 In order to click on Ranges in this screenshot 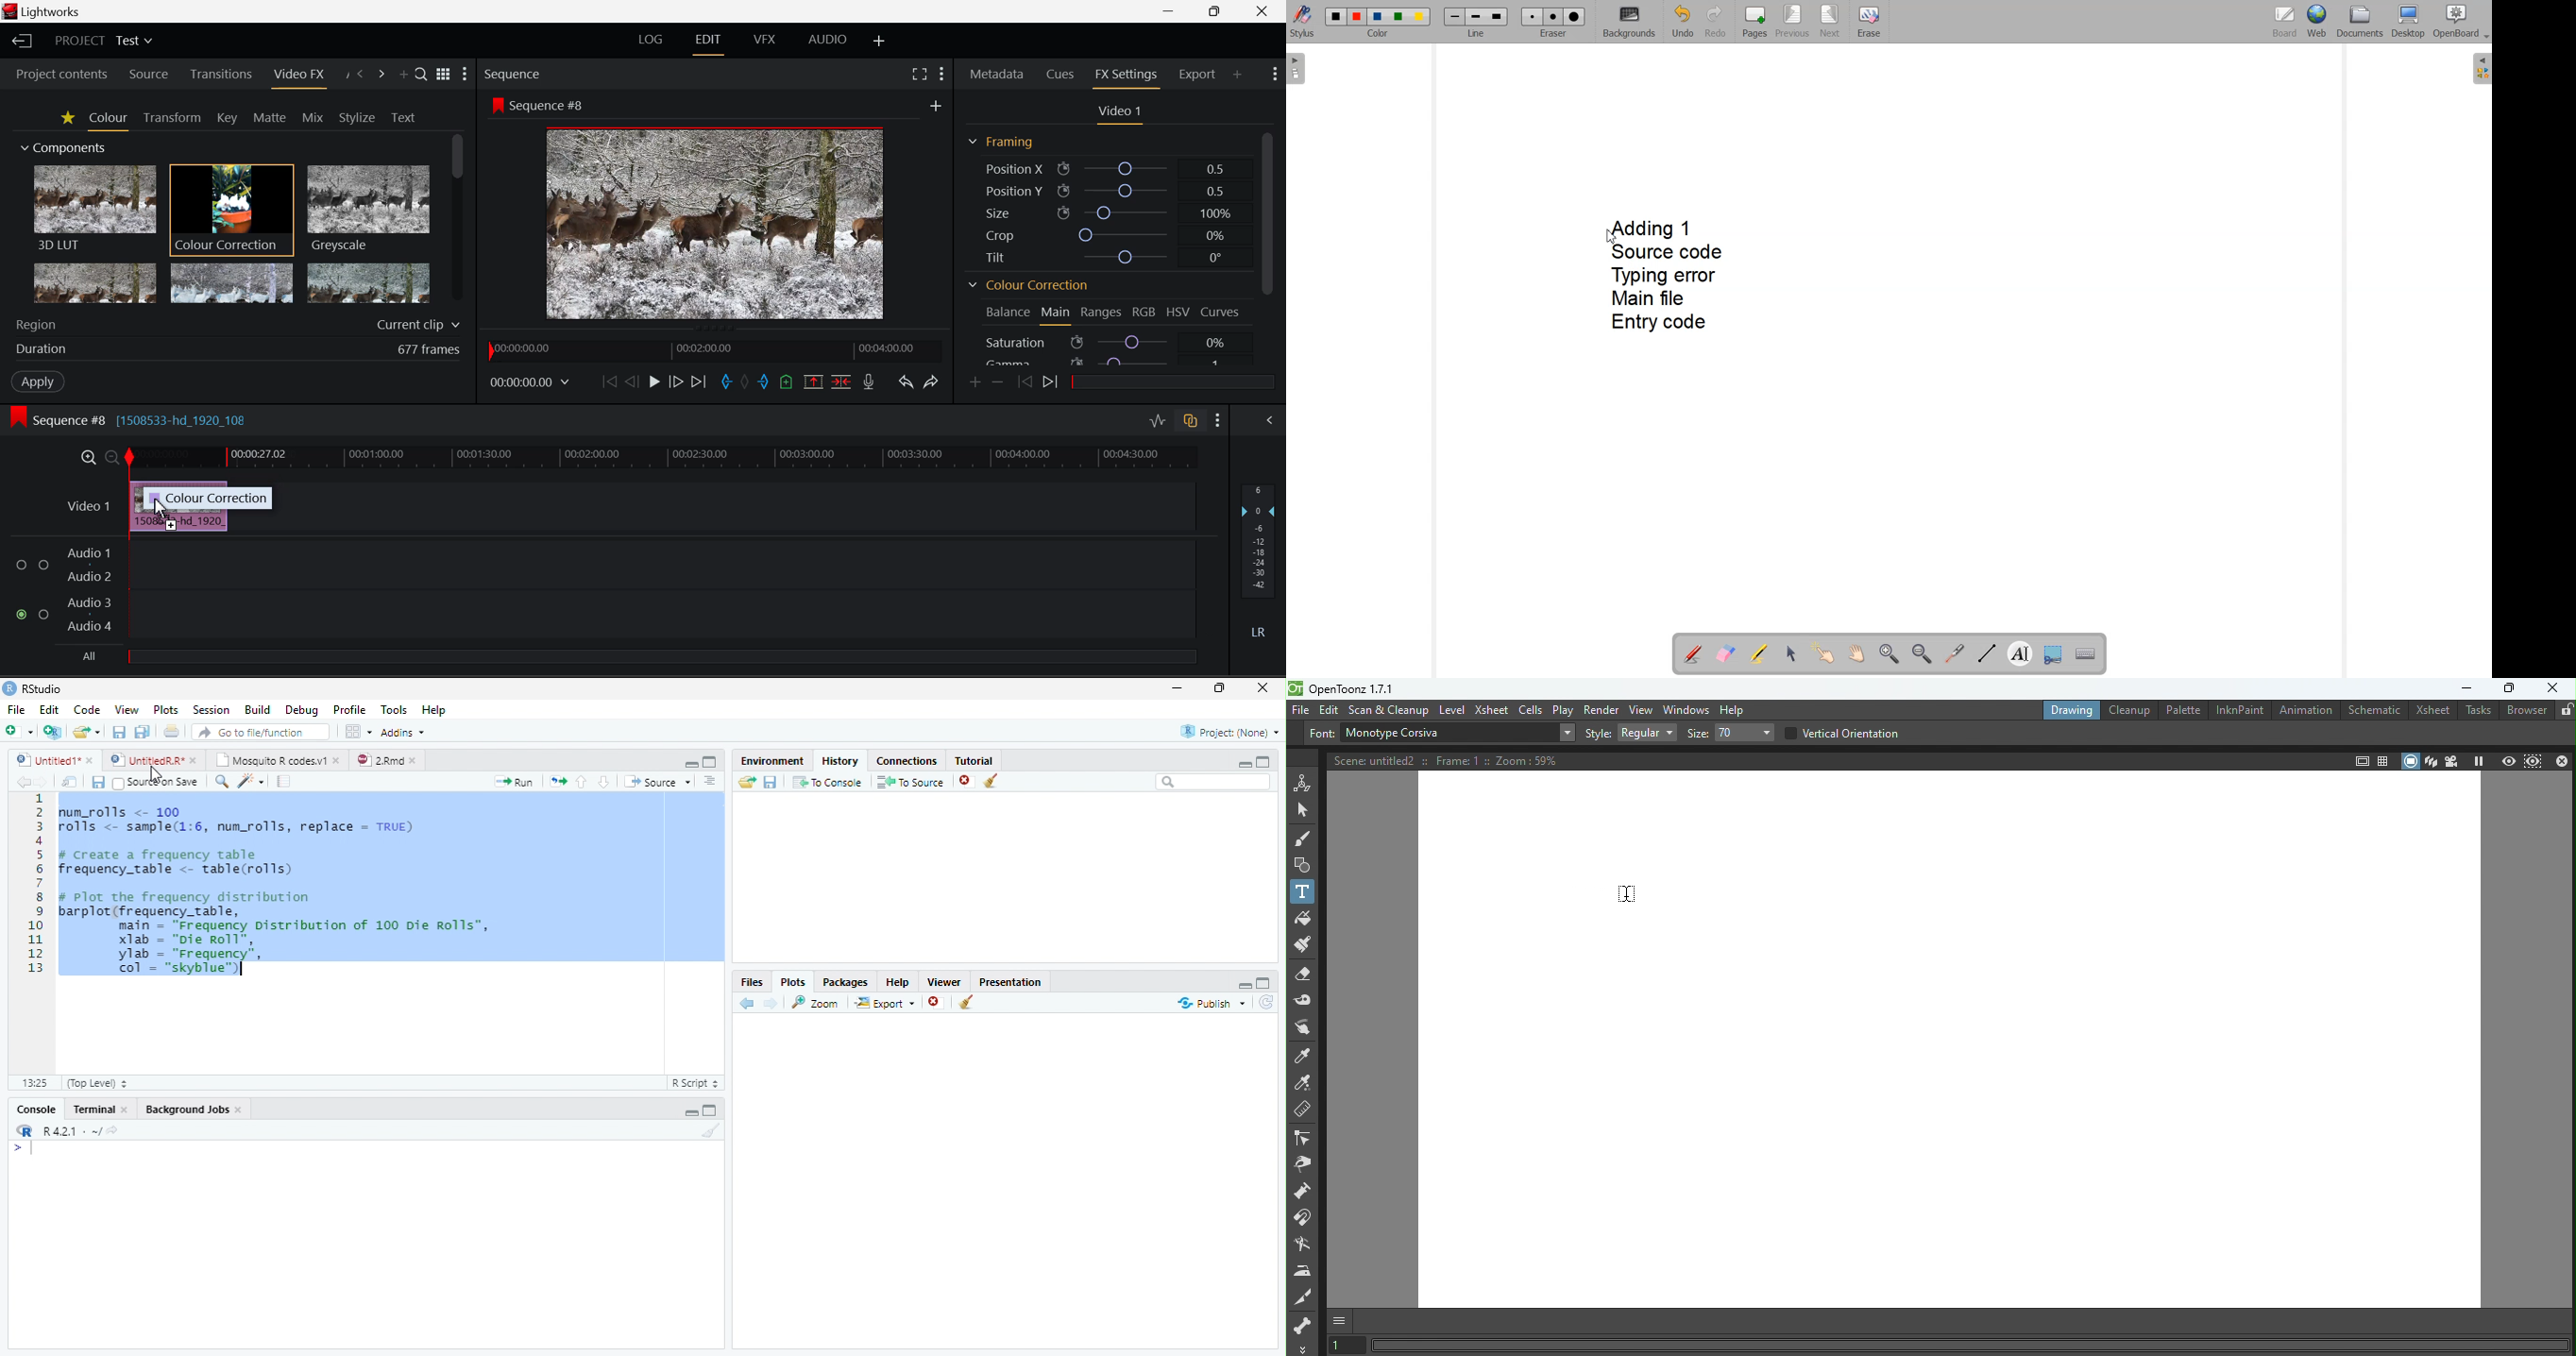, I will do `click(1102, 314)`.